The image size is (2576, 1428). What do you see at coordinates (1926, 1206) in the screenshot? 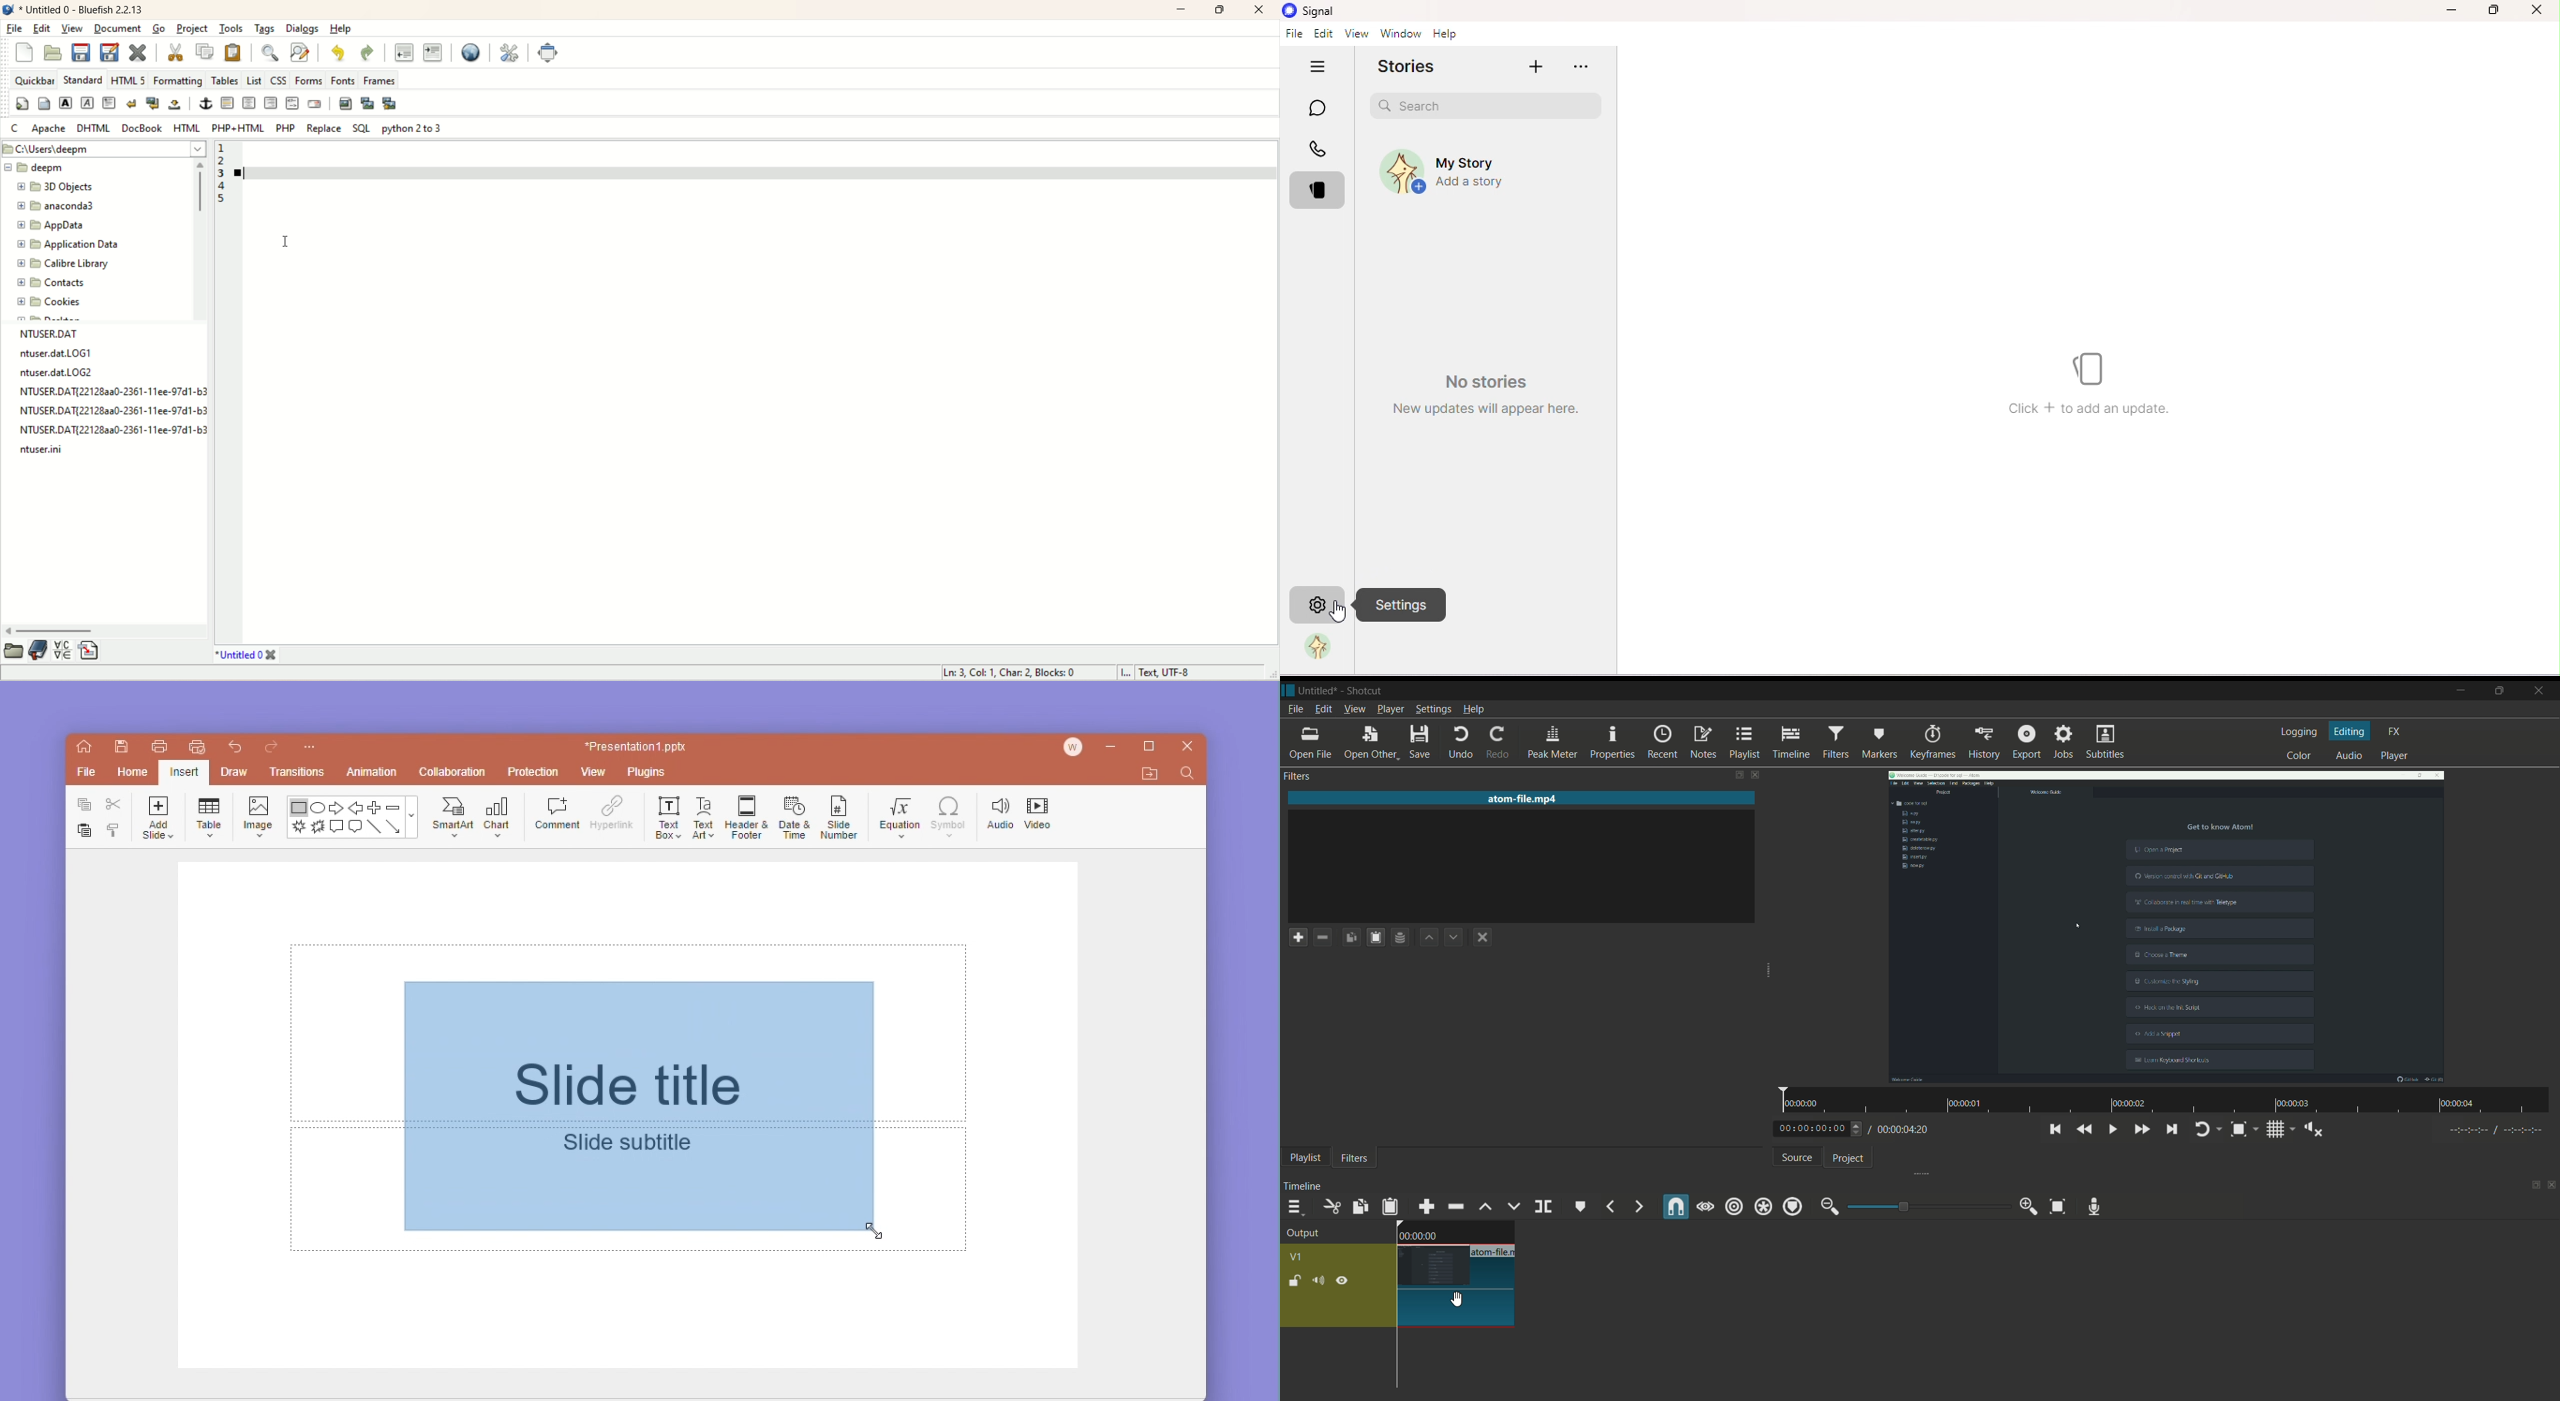
I see `zoom adjustment bar` at bounding box center [1926, 1206].